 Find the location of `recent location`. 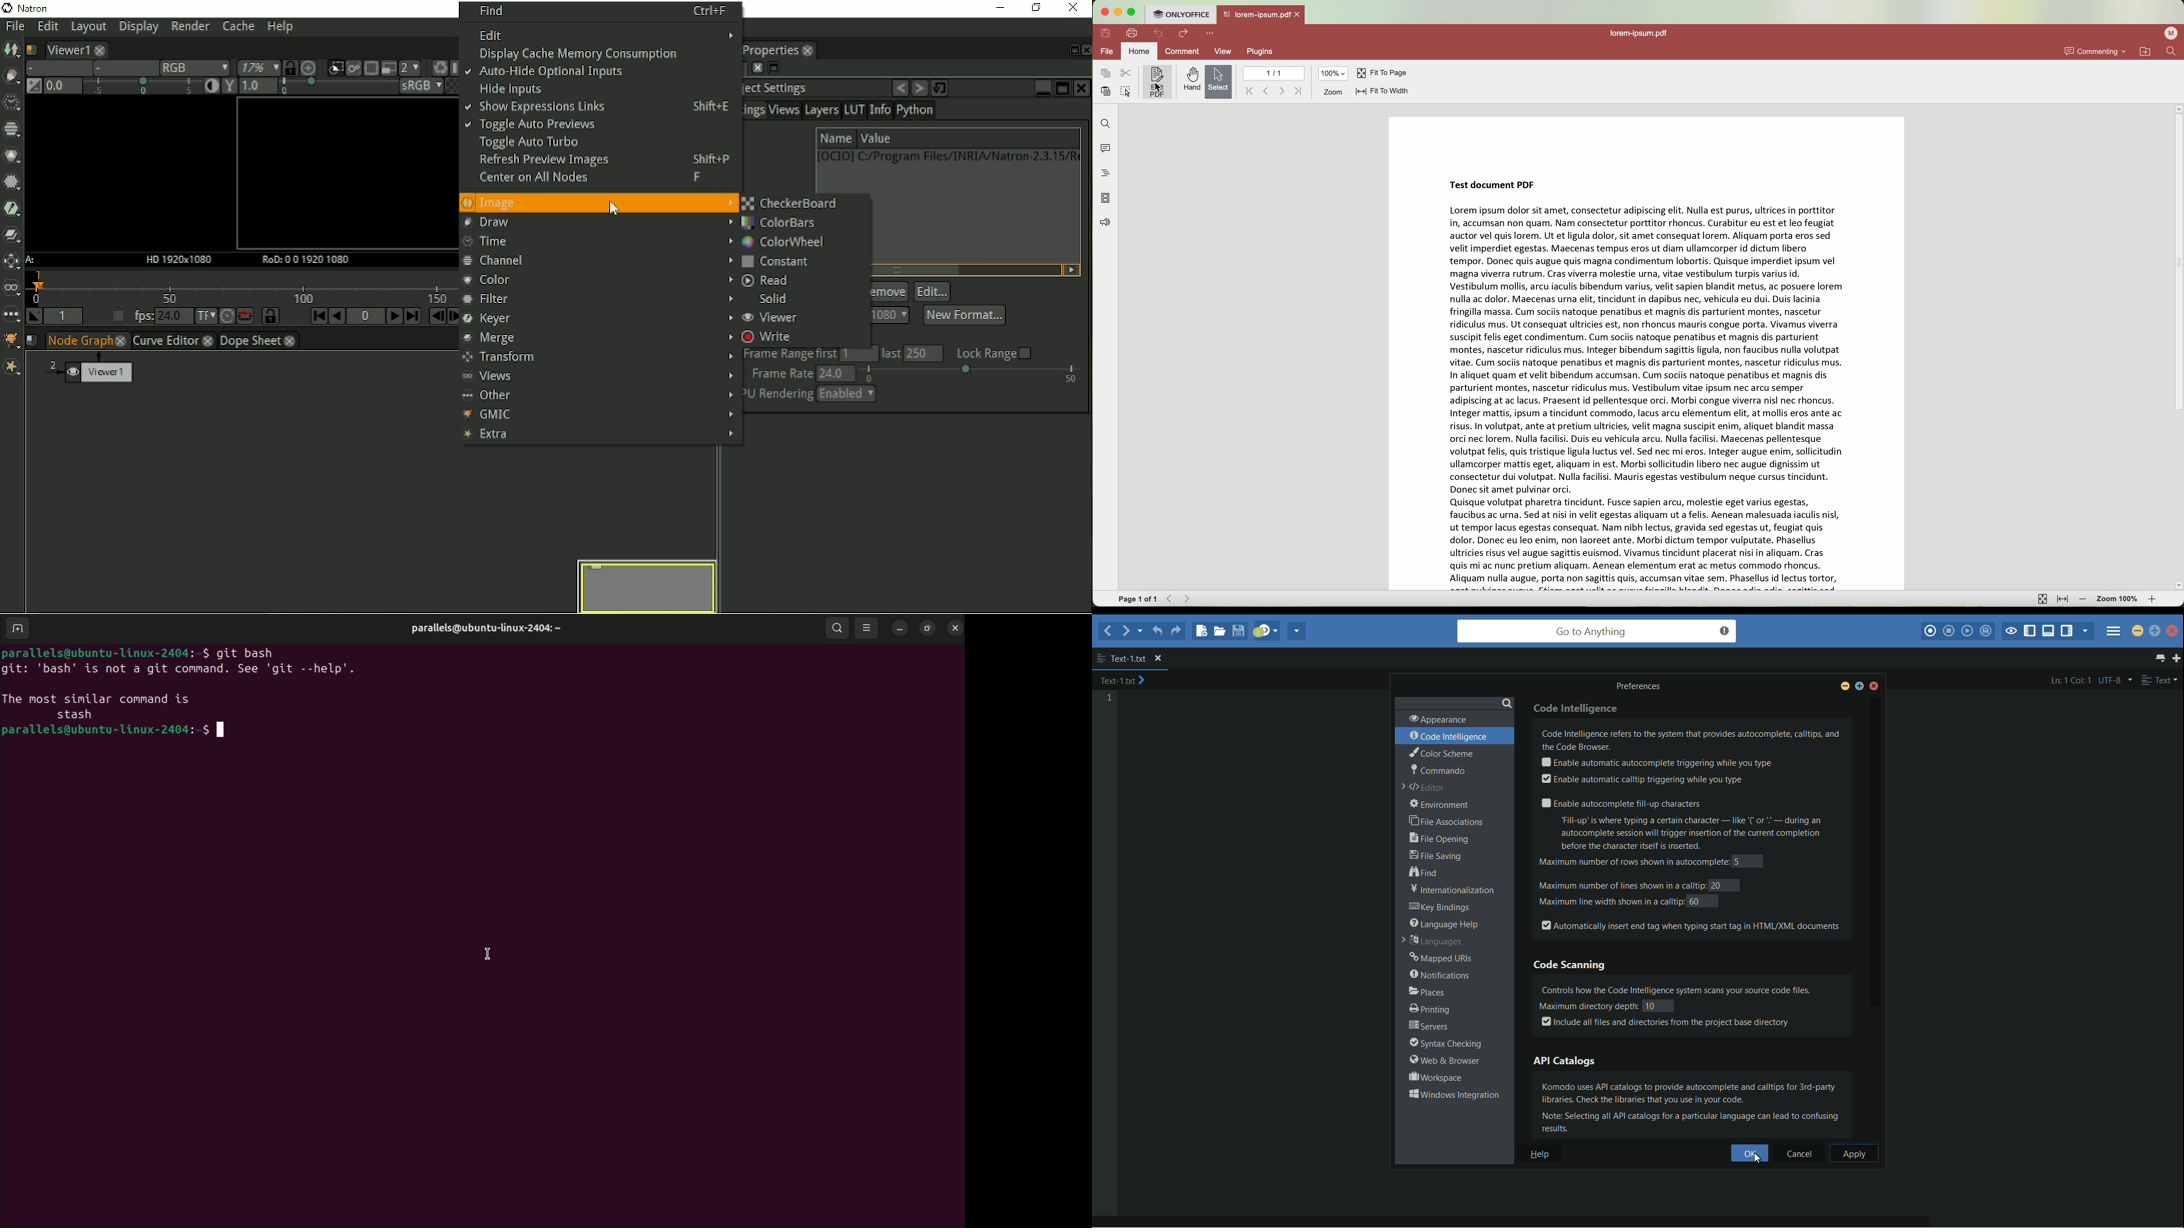

recent location is located at coordinates (1139, 633).